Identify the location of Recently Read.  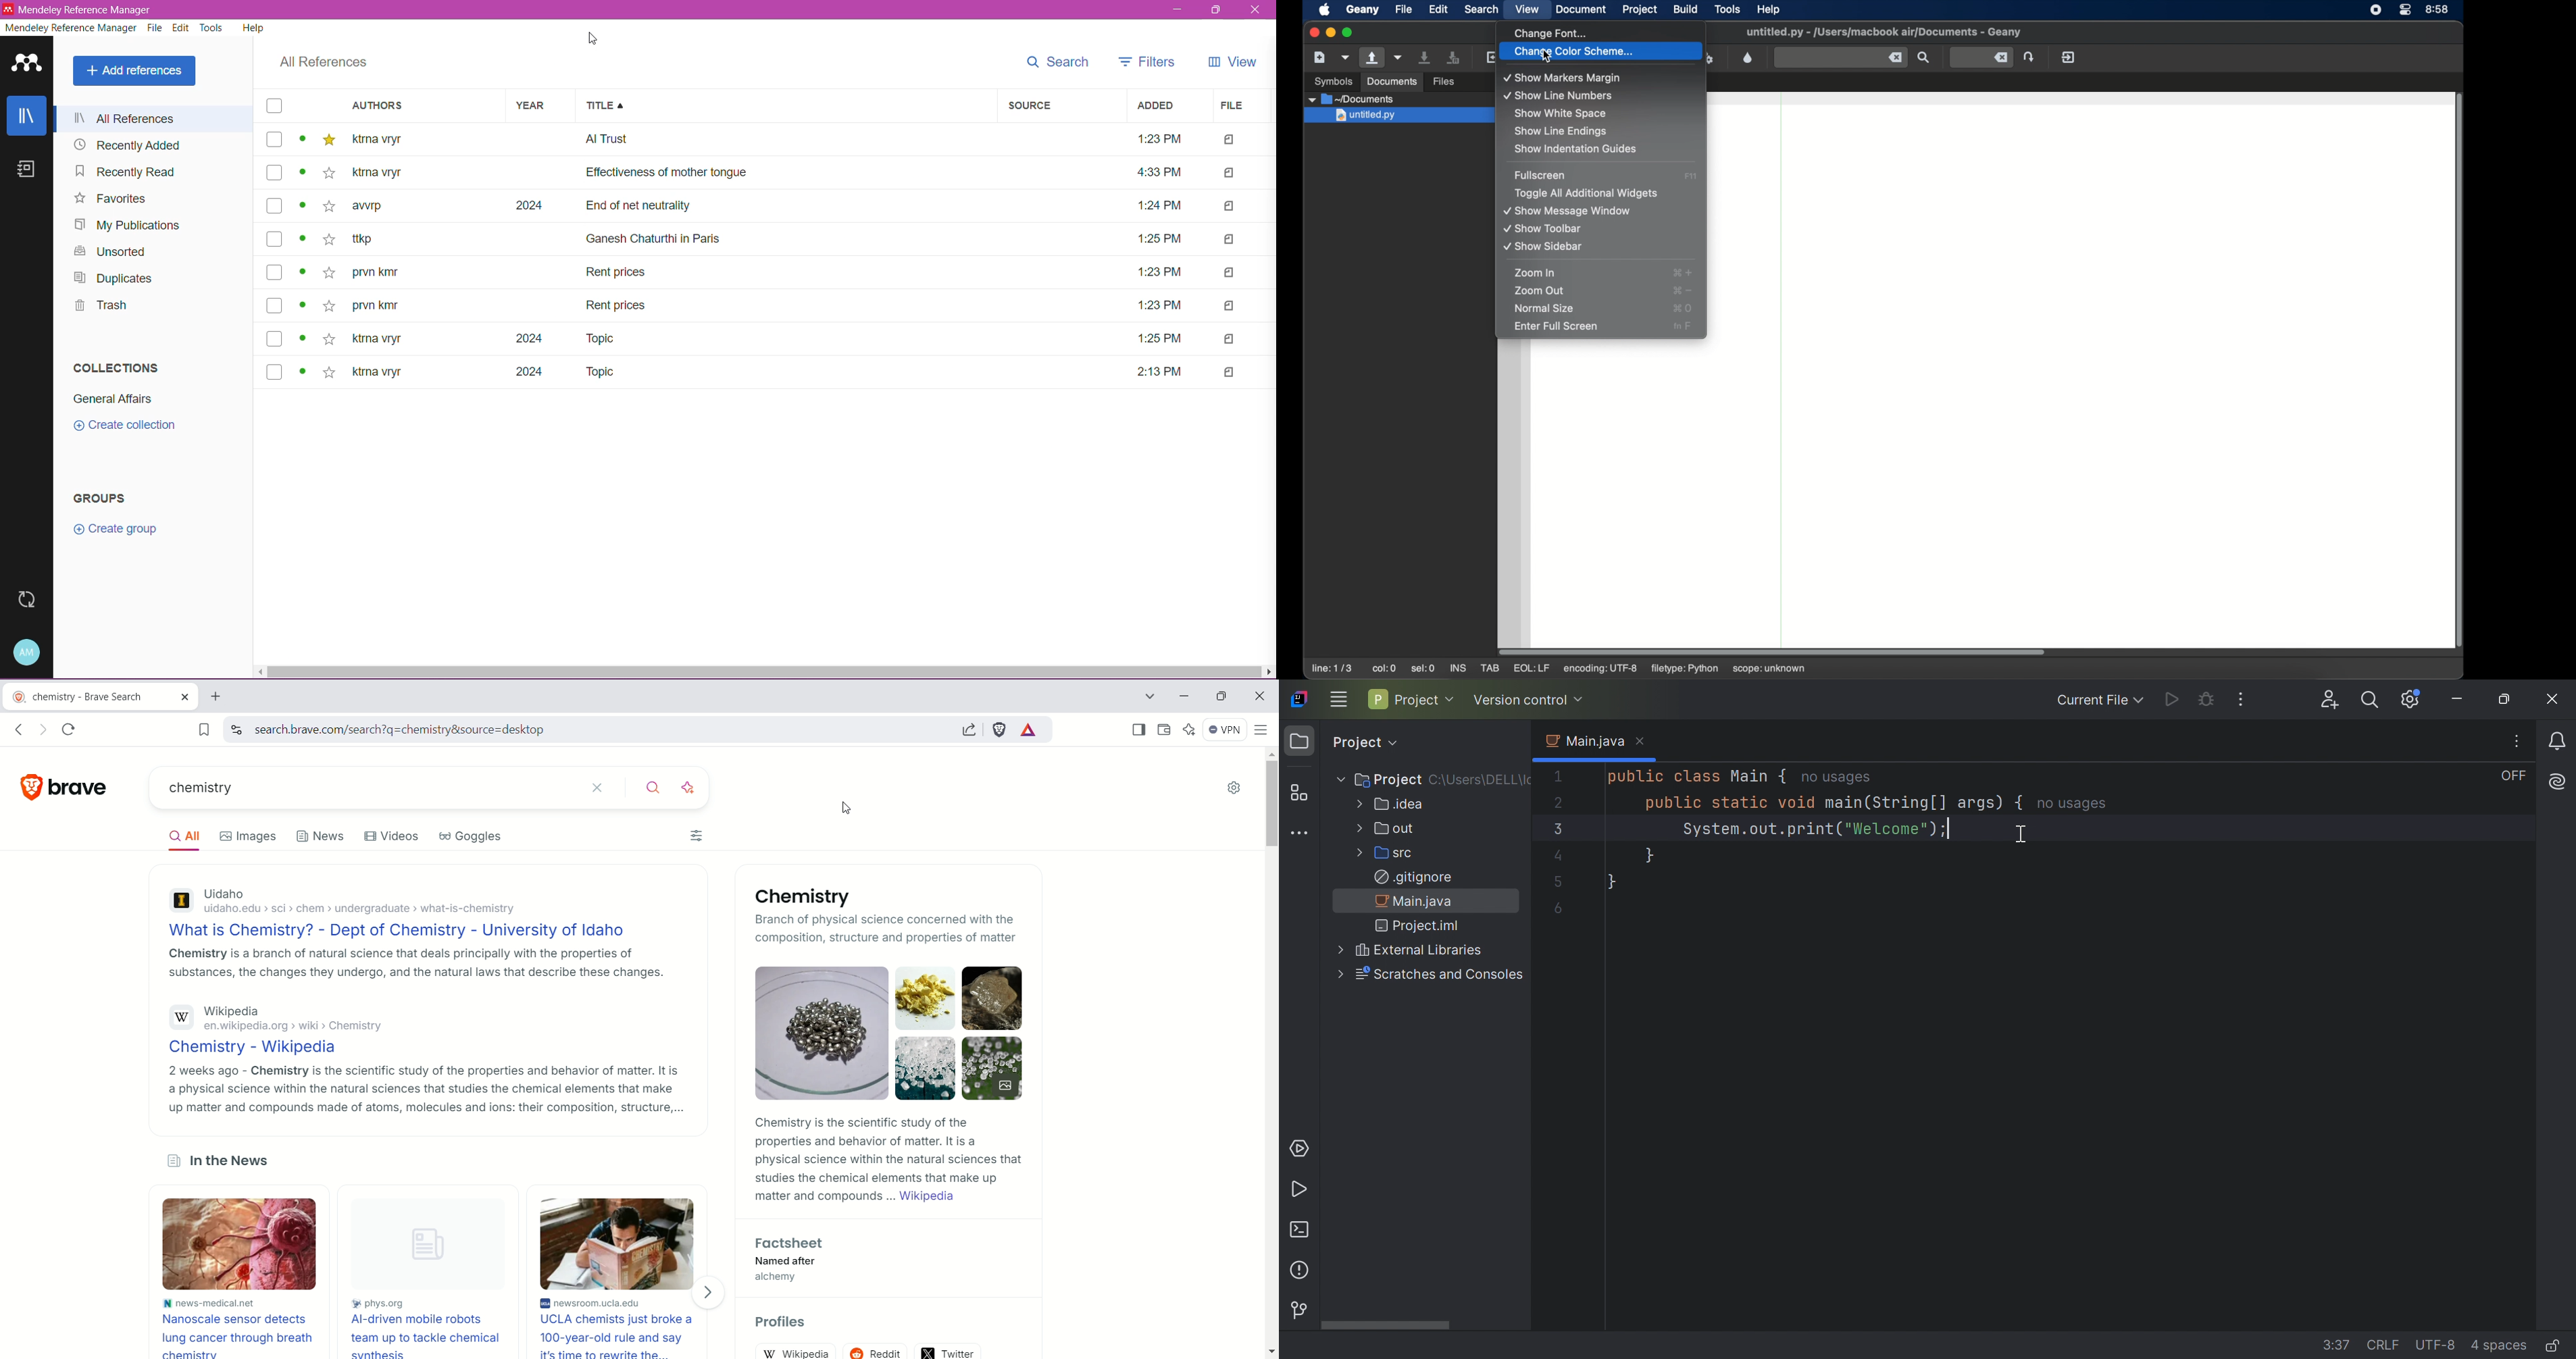
(122, 171).